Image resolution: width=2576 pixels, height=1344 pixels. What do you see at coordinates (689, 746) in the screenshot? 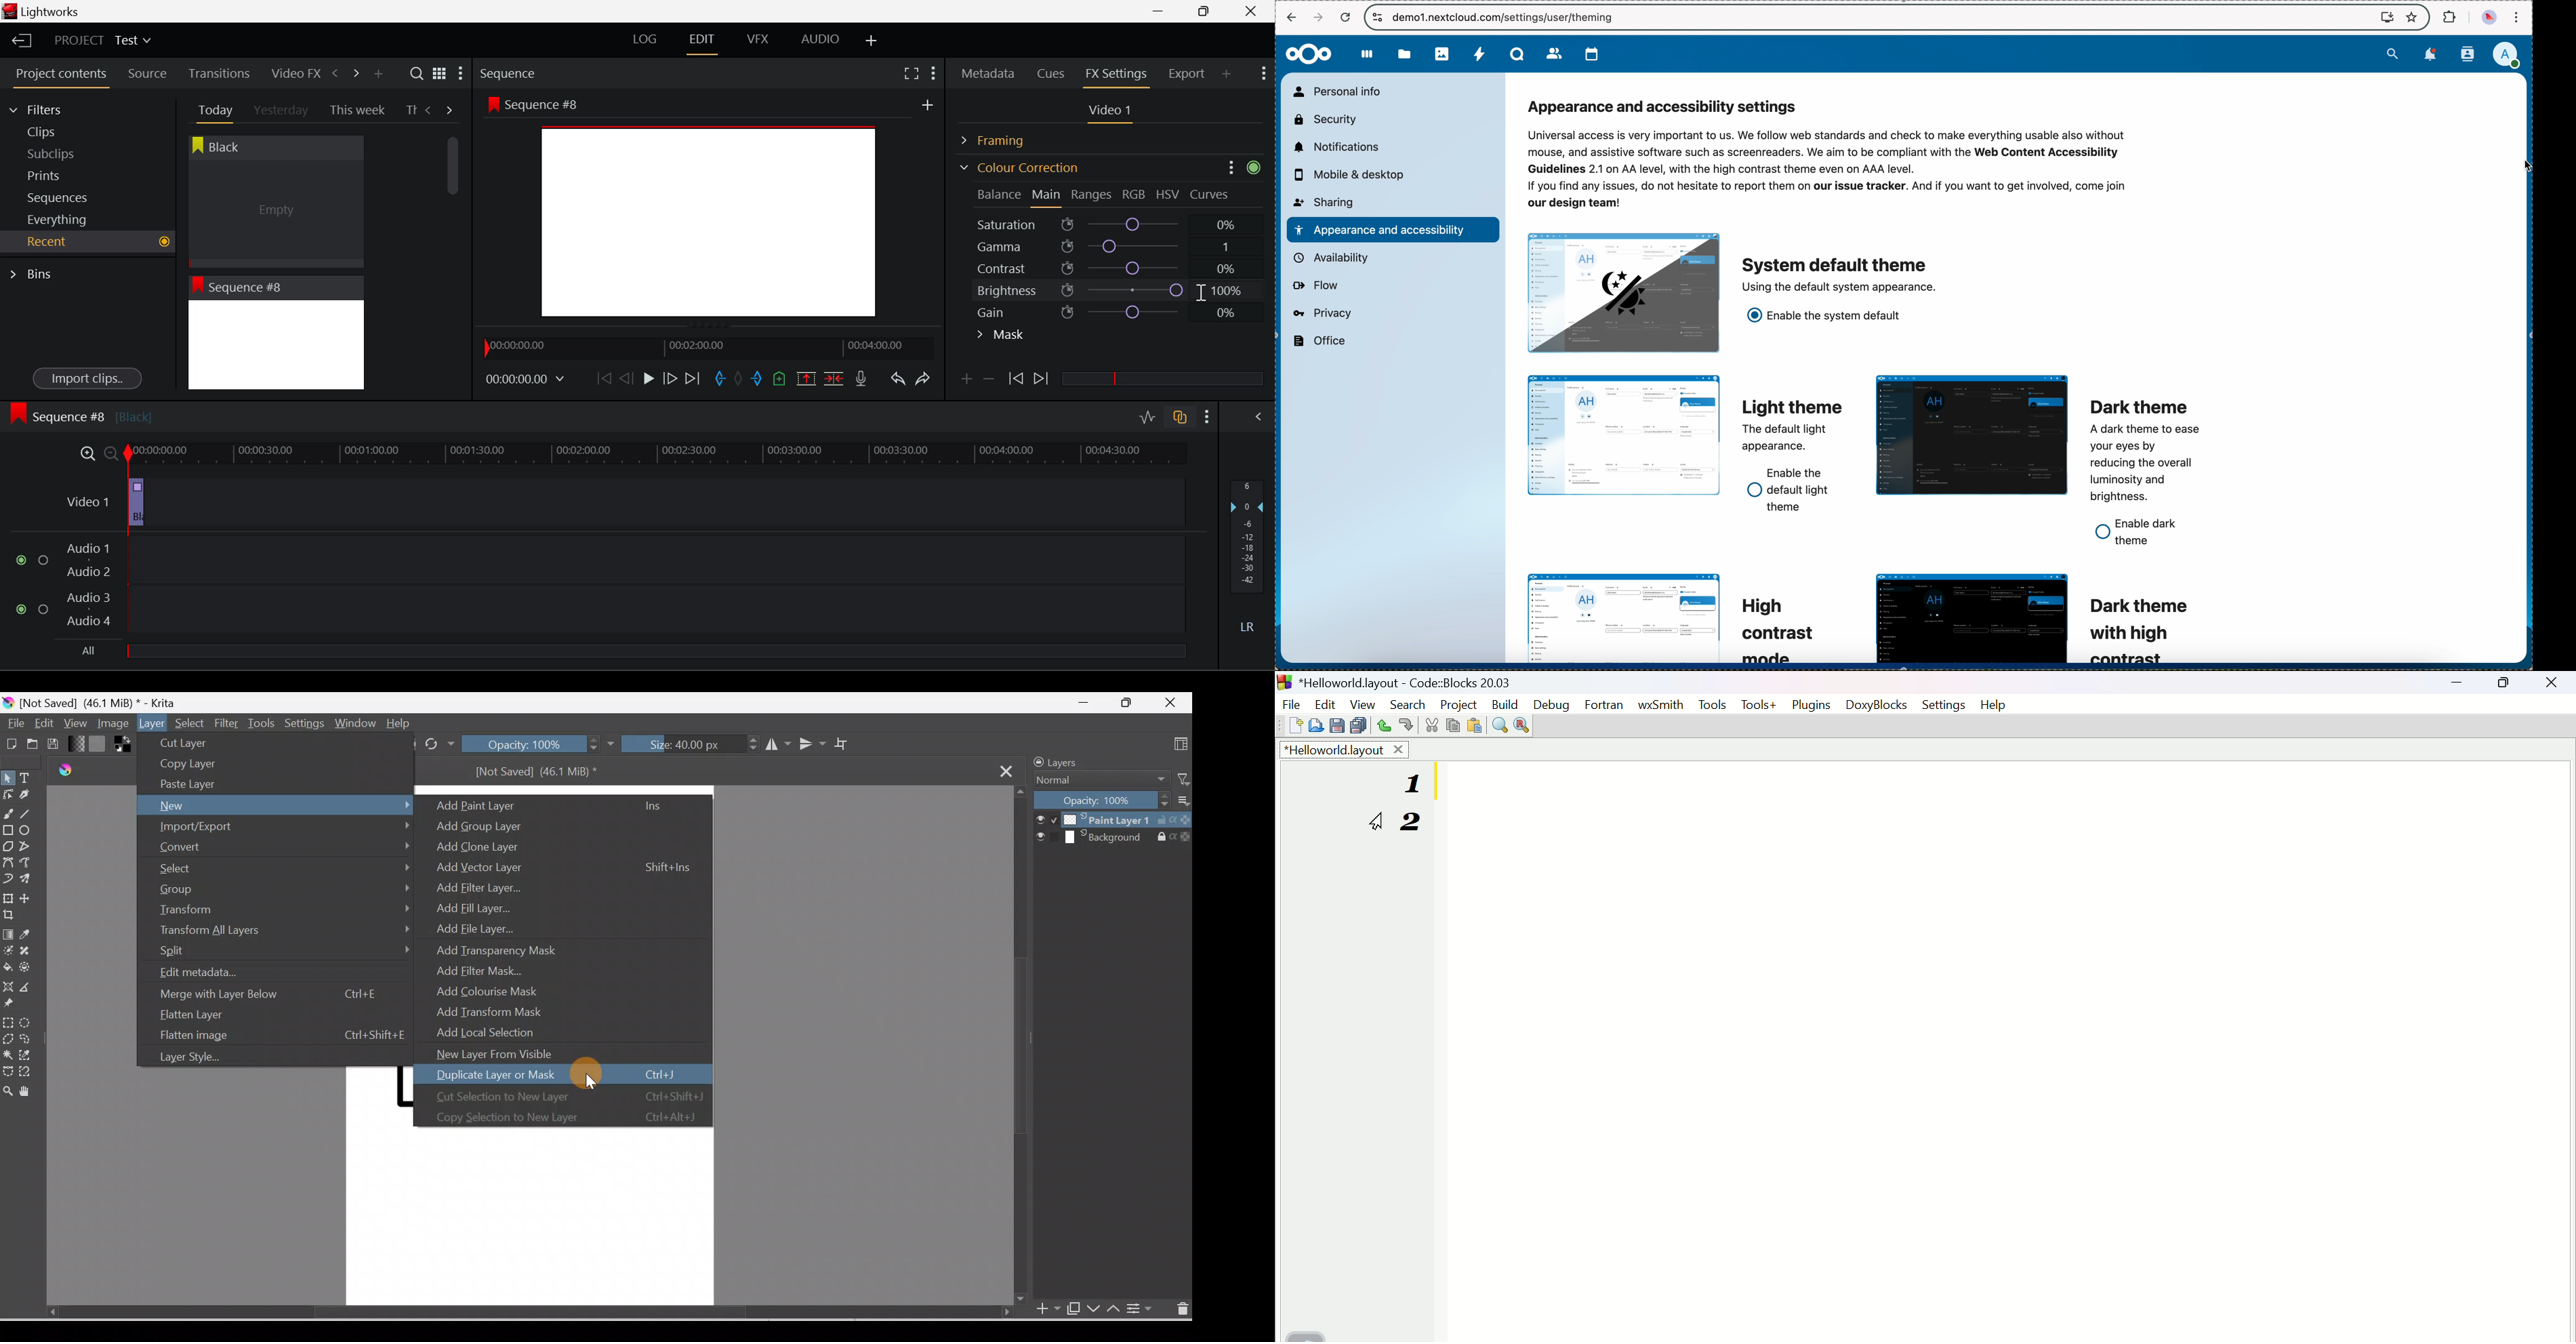
I see `Size:40:00px` at bounding box center [689, 746].